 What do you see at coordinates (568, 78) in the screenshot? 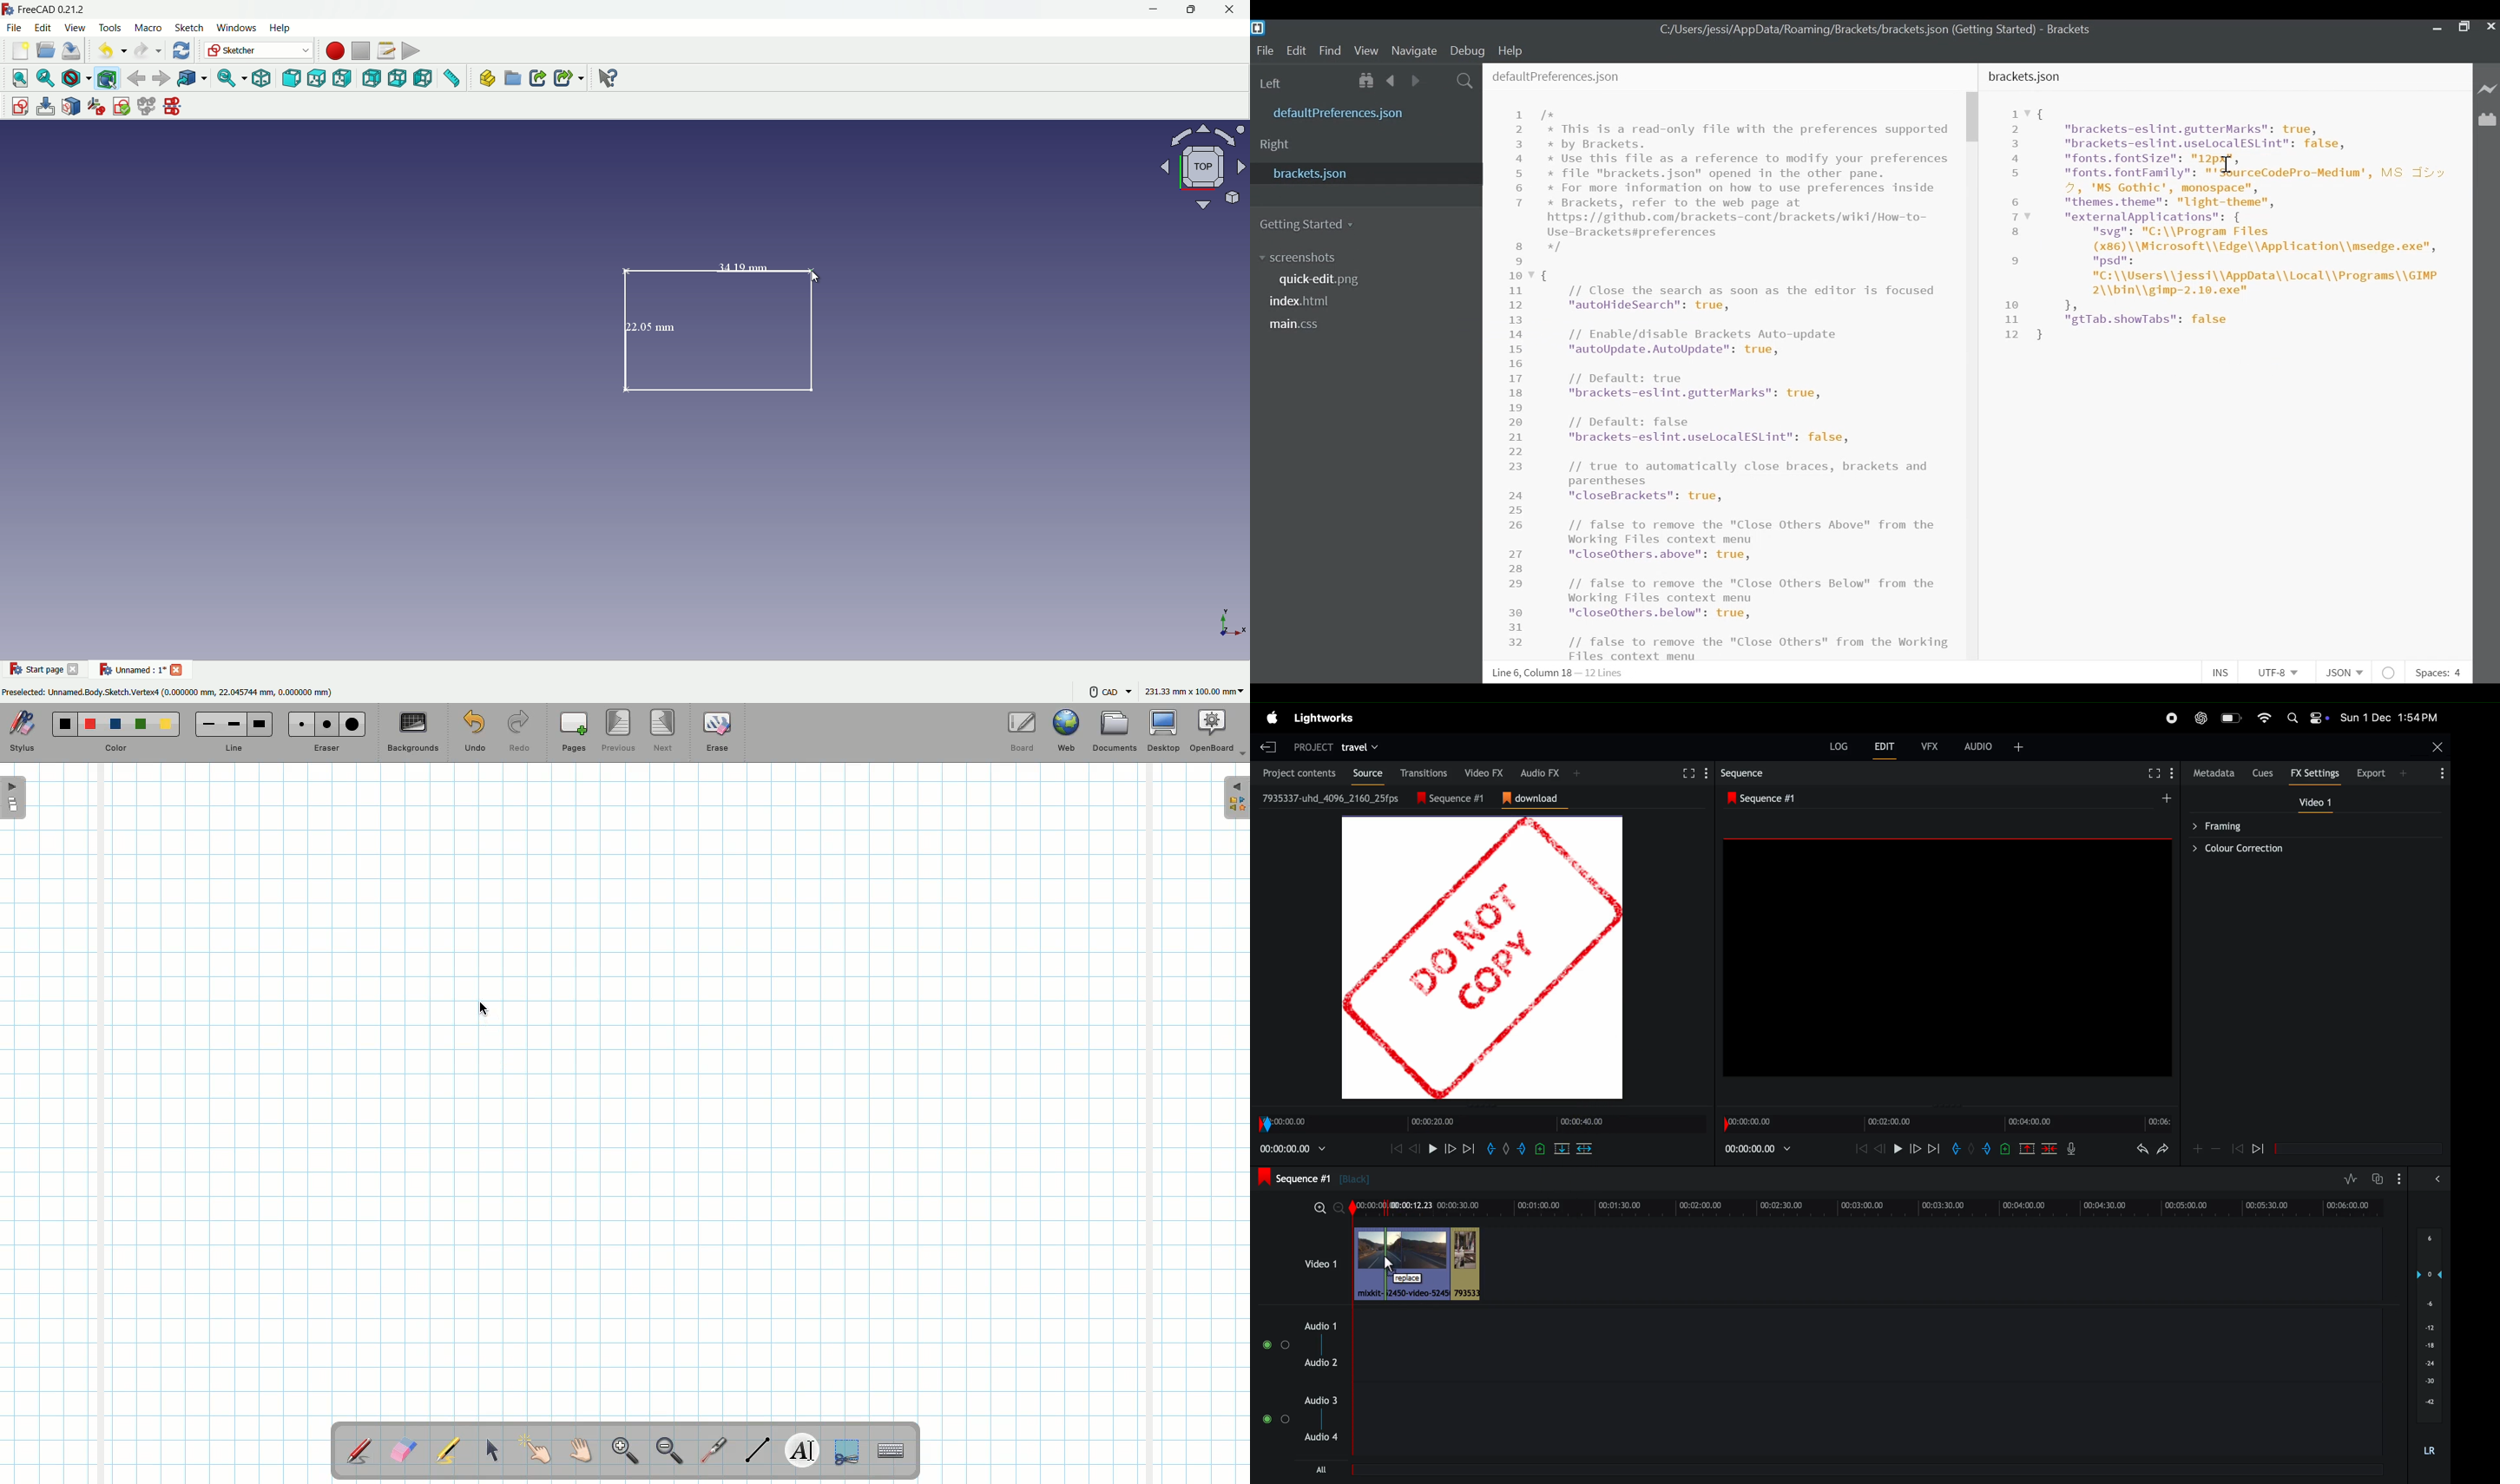
I see `make sub link` at bounding box center [568, 78].